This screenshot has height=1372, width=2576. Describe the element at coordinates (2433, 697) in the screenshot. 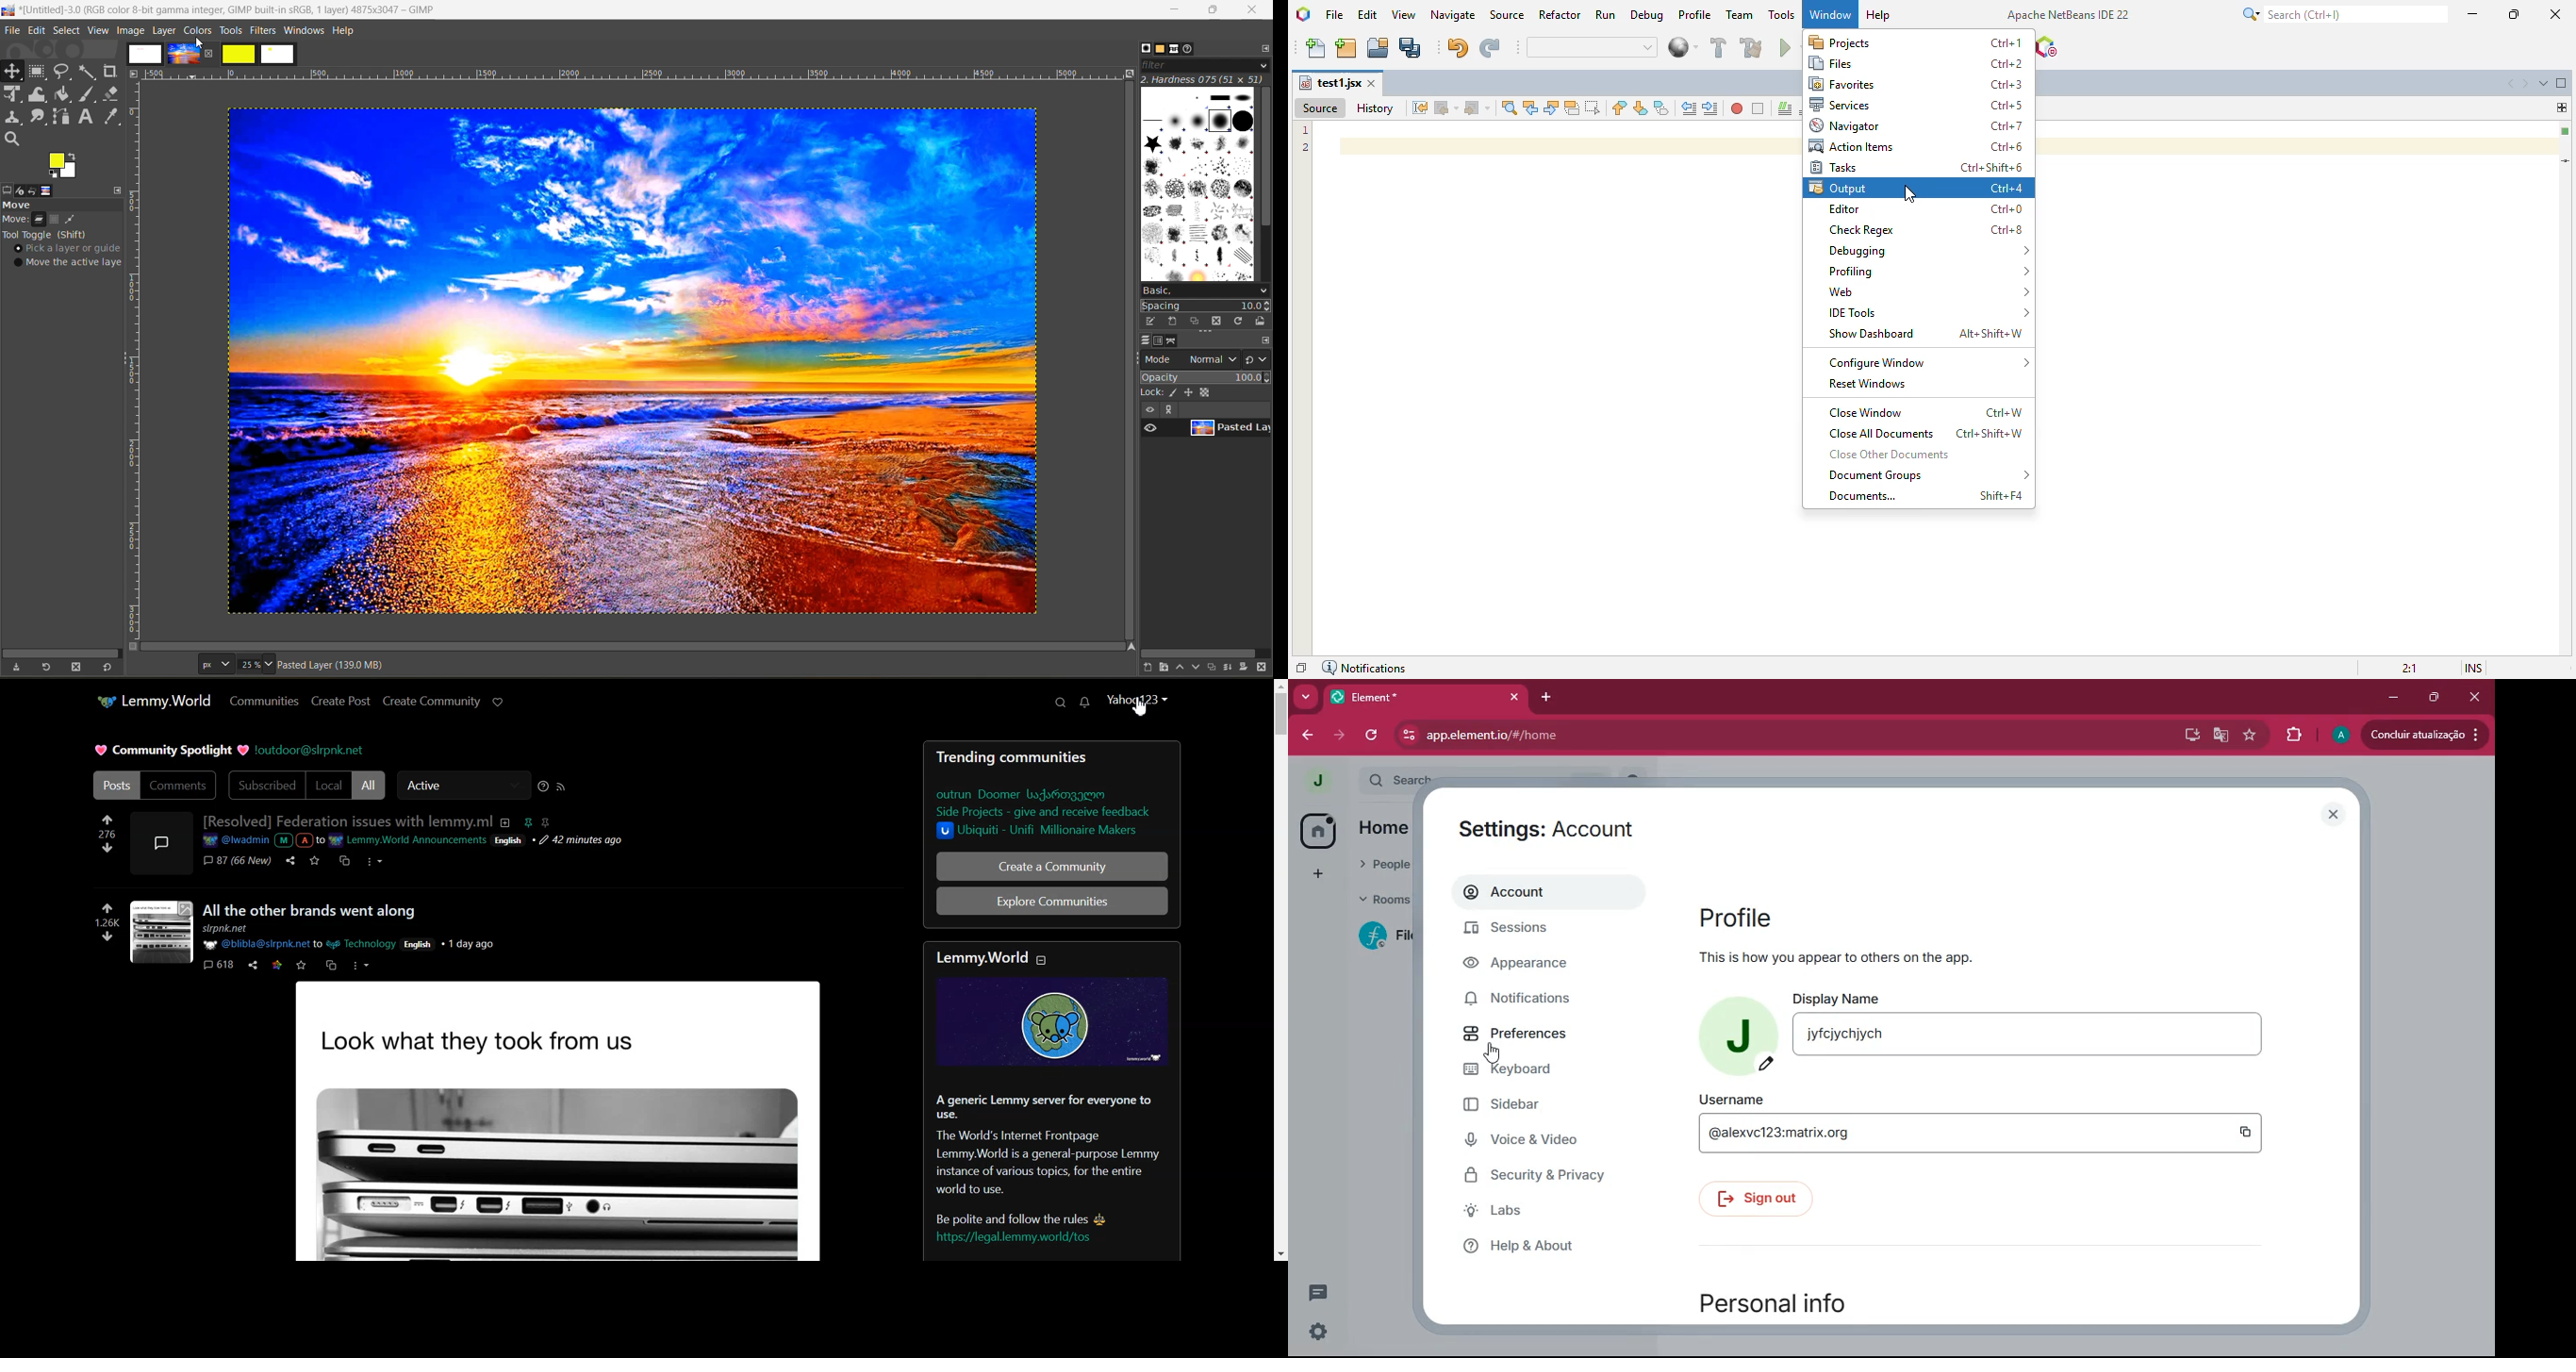

I see `maximize` at that location.